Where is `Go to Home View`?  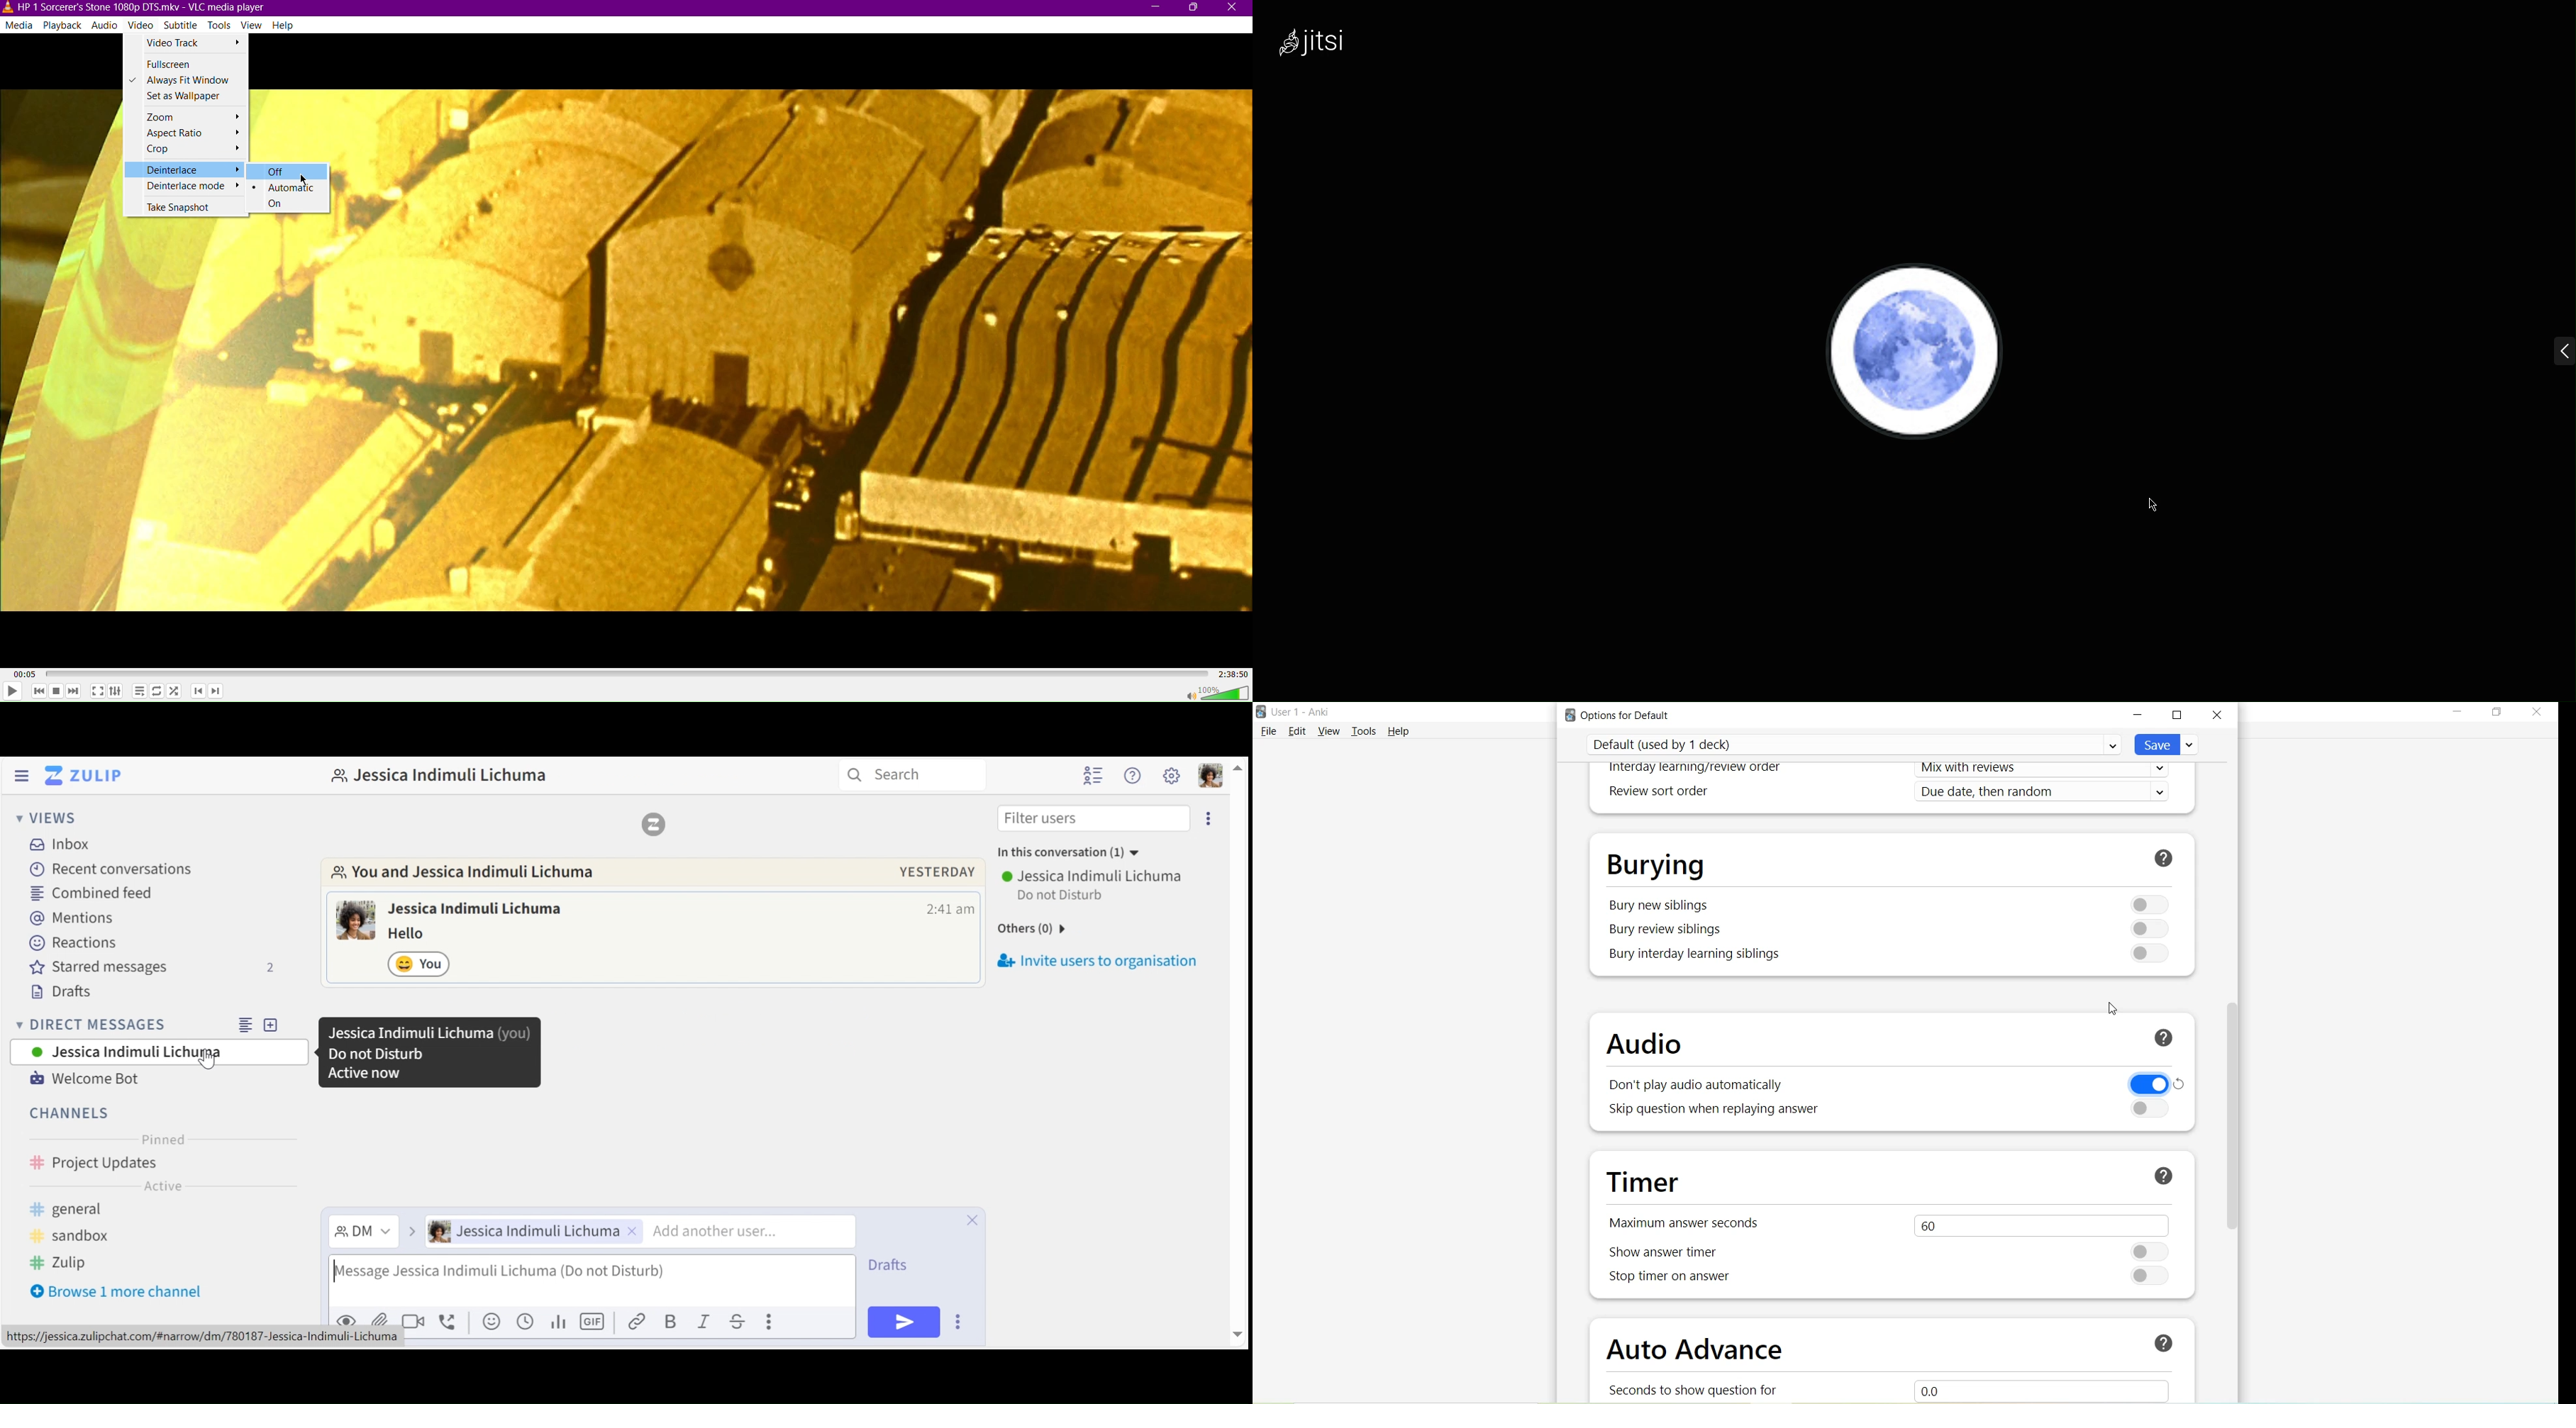 Go to Home View is located at coordinates (81, 775).